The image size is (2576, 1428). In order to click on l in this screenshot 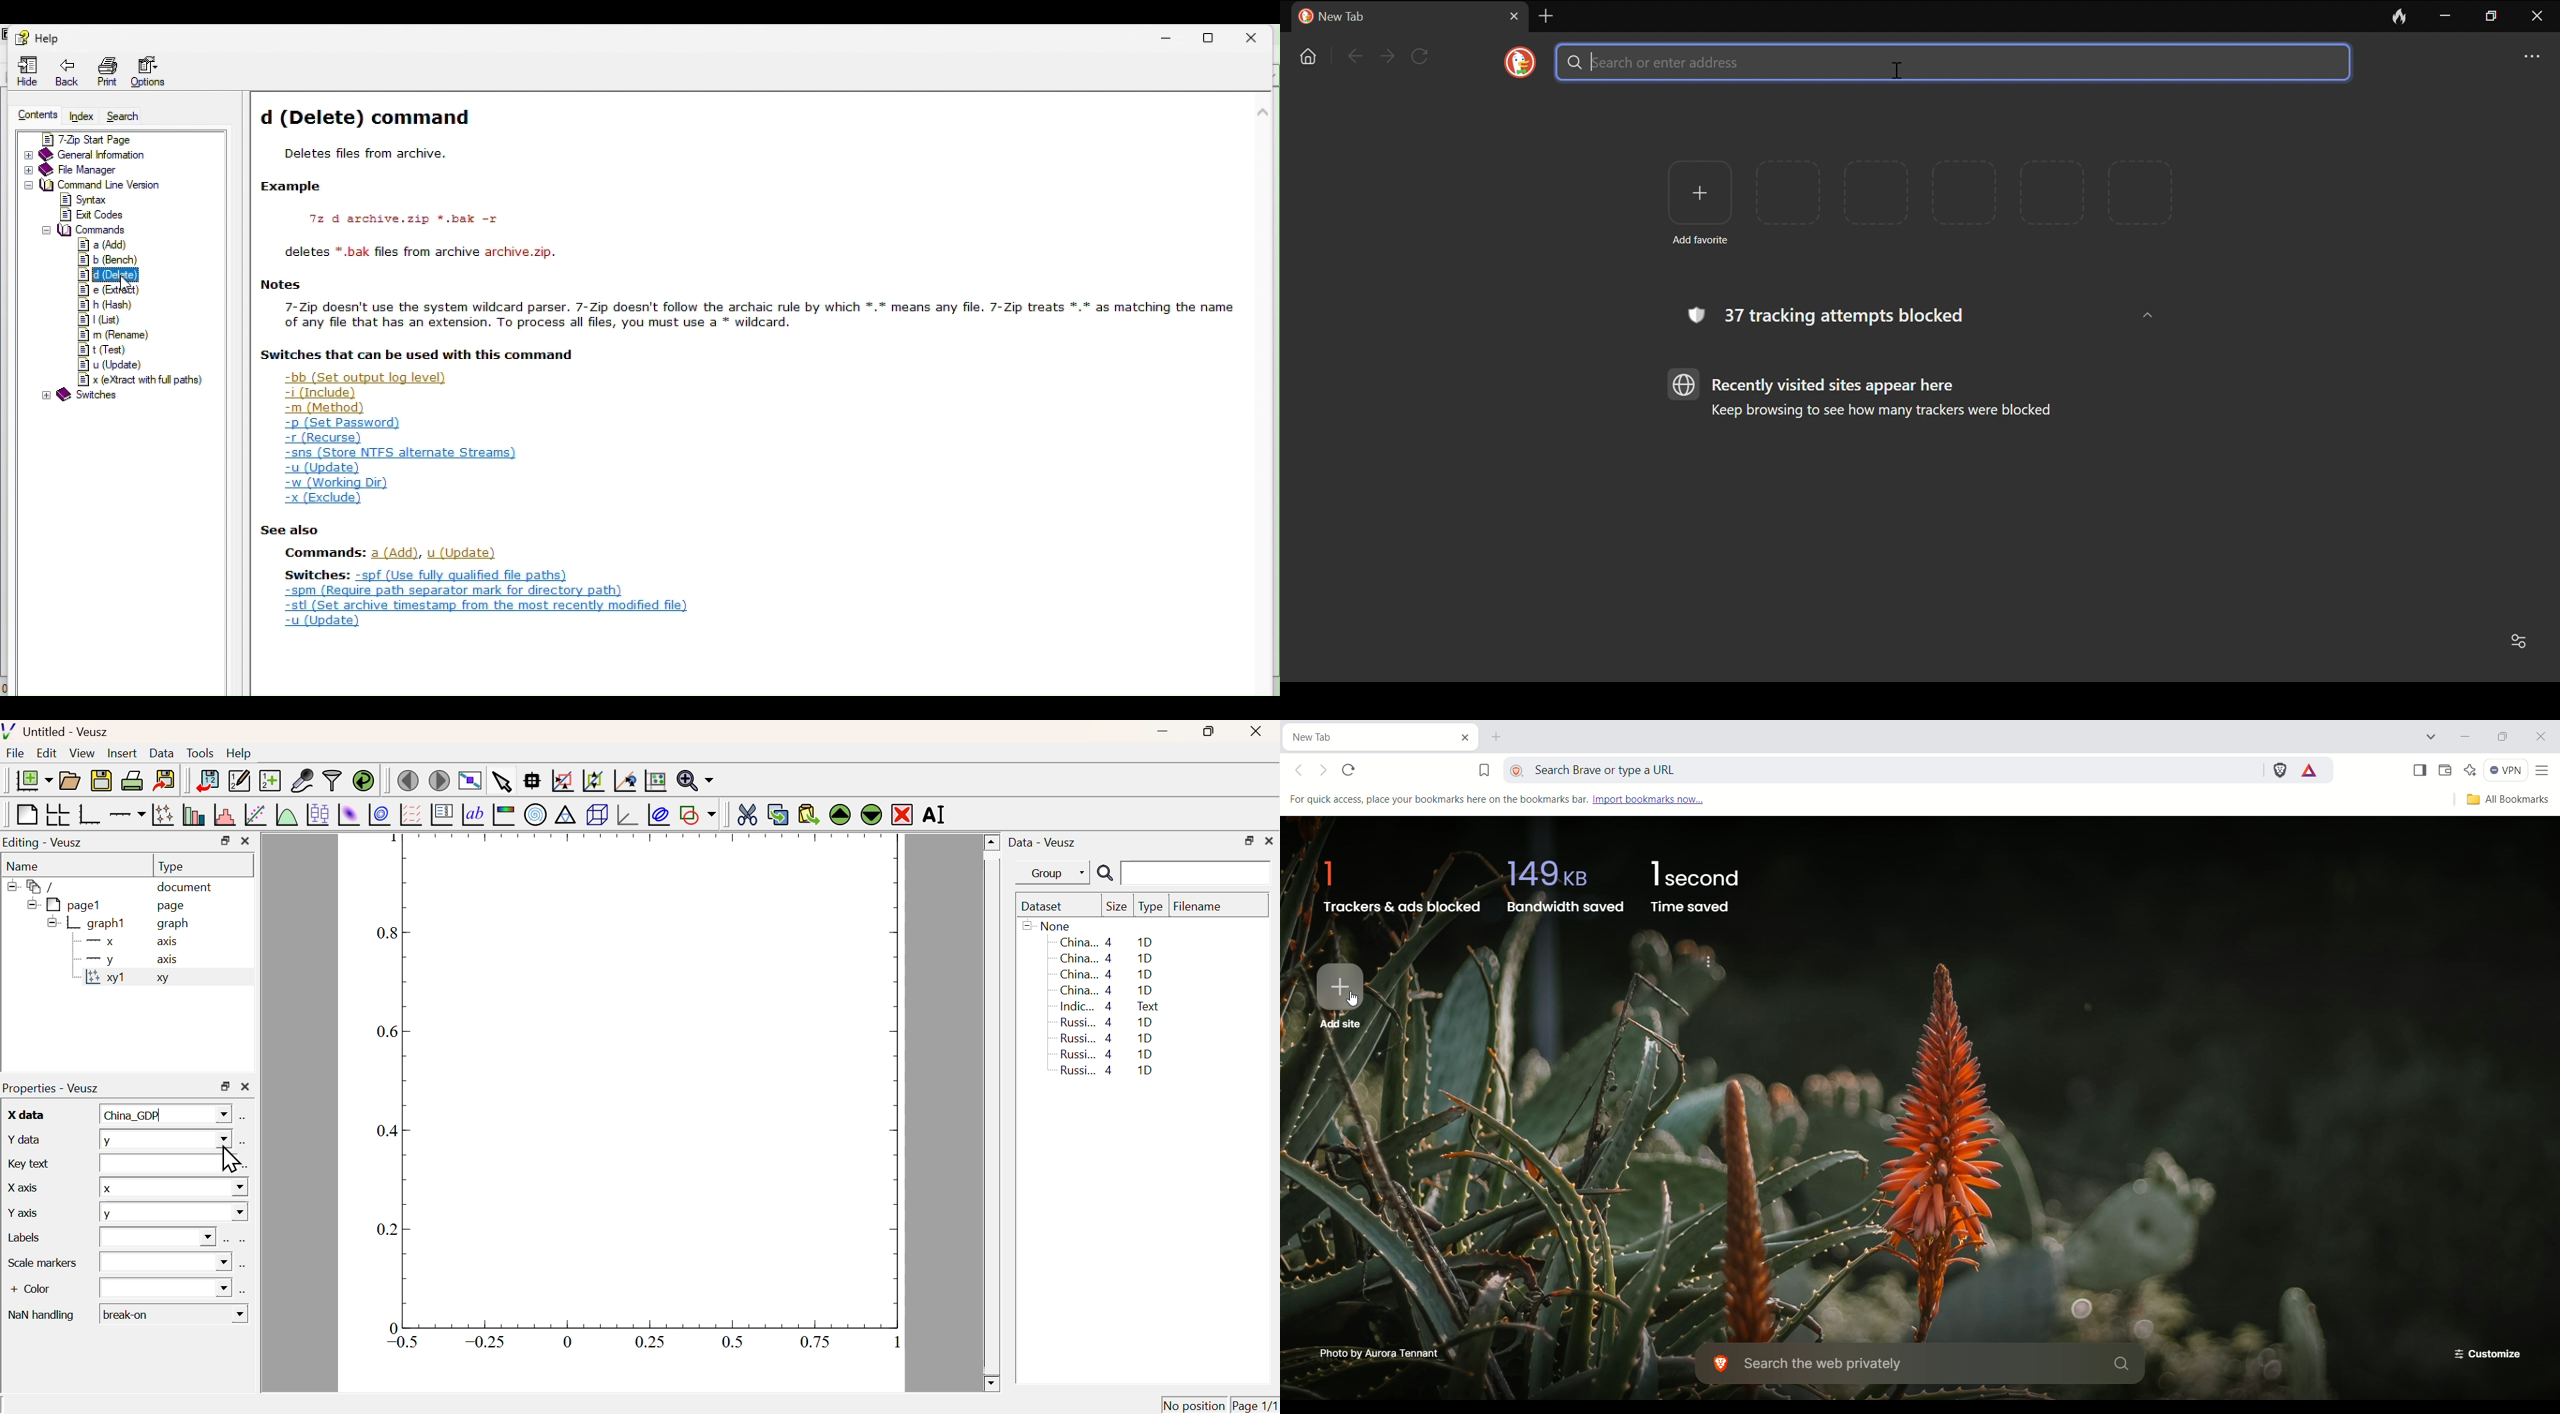, I will do `click(105, 321)`.